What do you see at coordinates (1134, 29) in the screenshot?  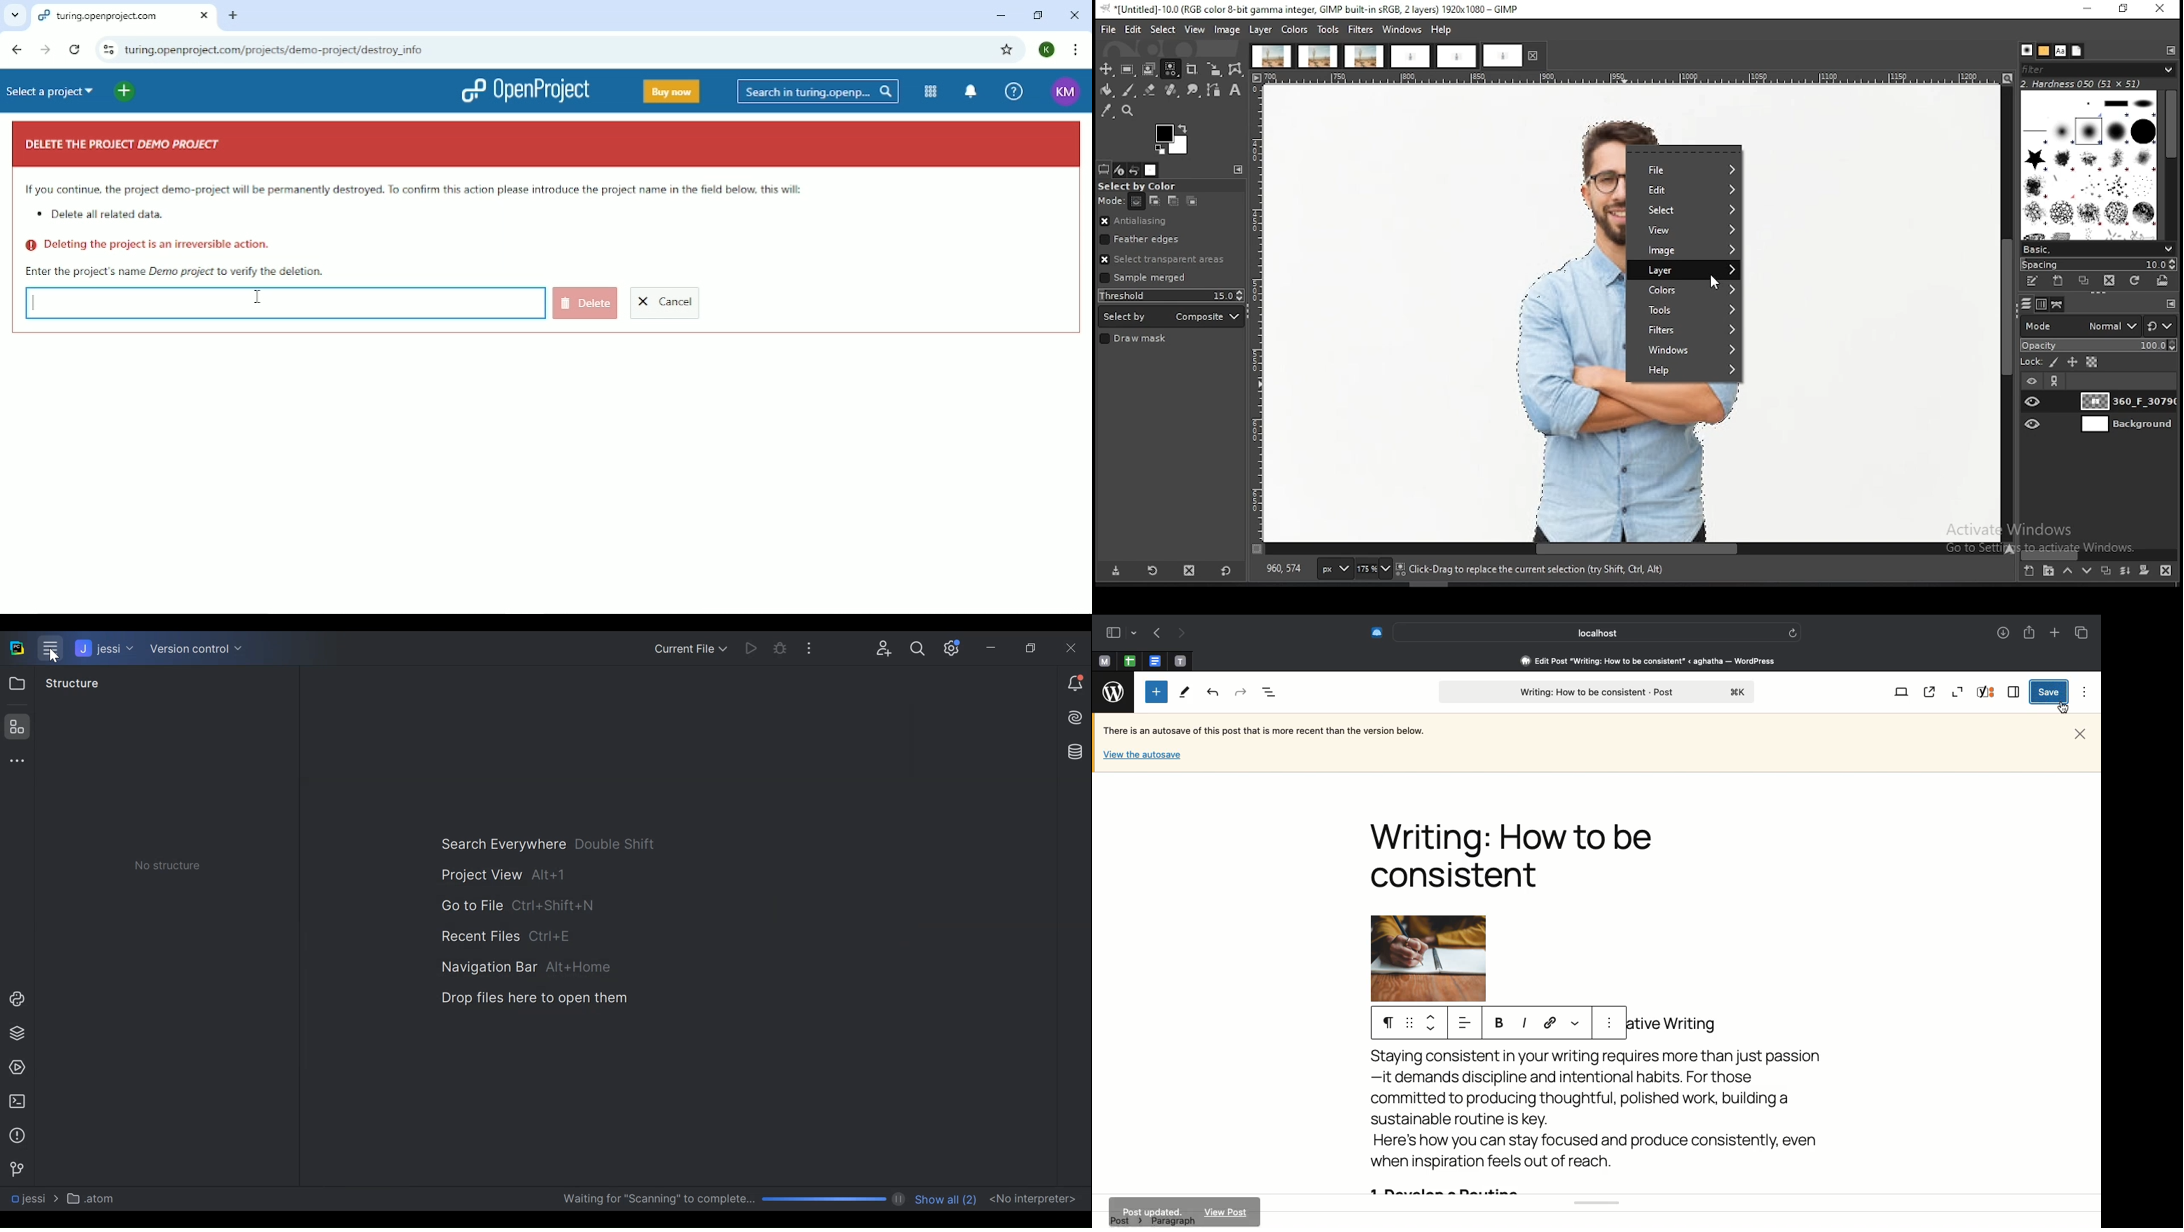 I see `edit` at bounding box center [1134, 29].